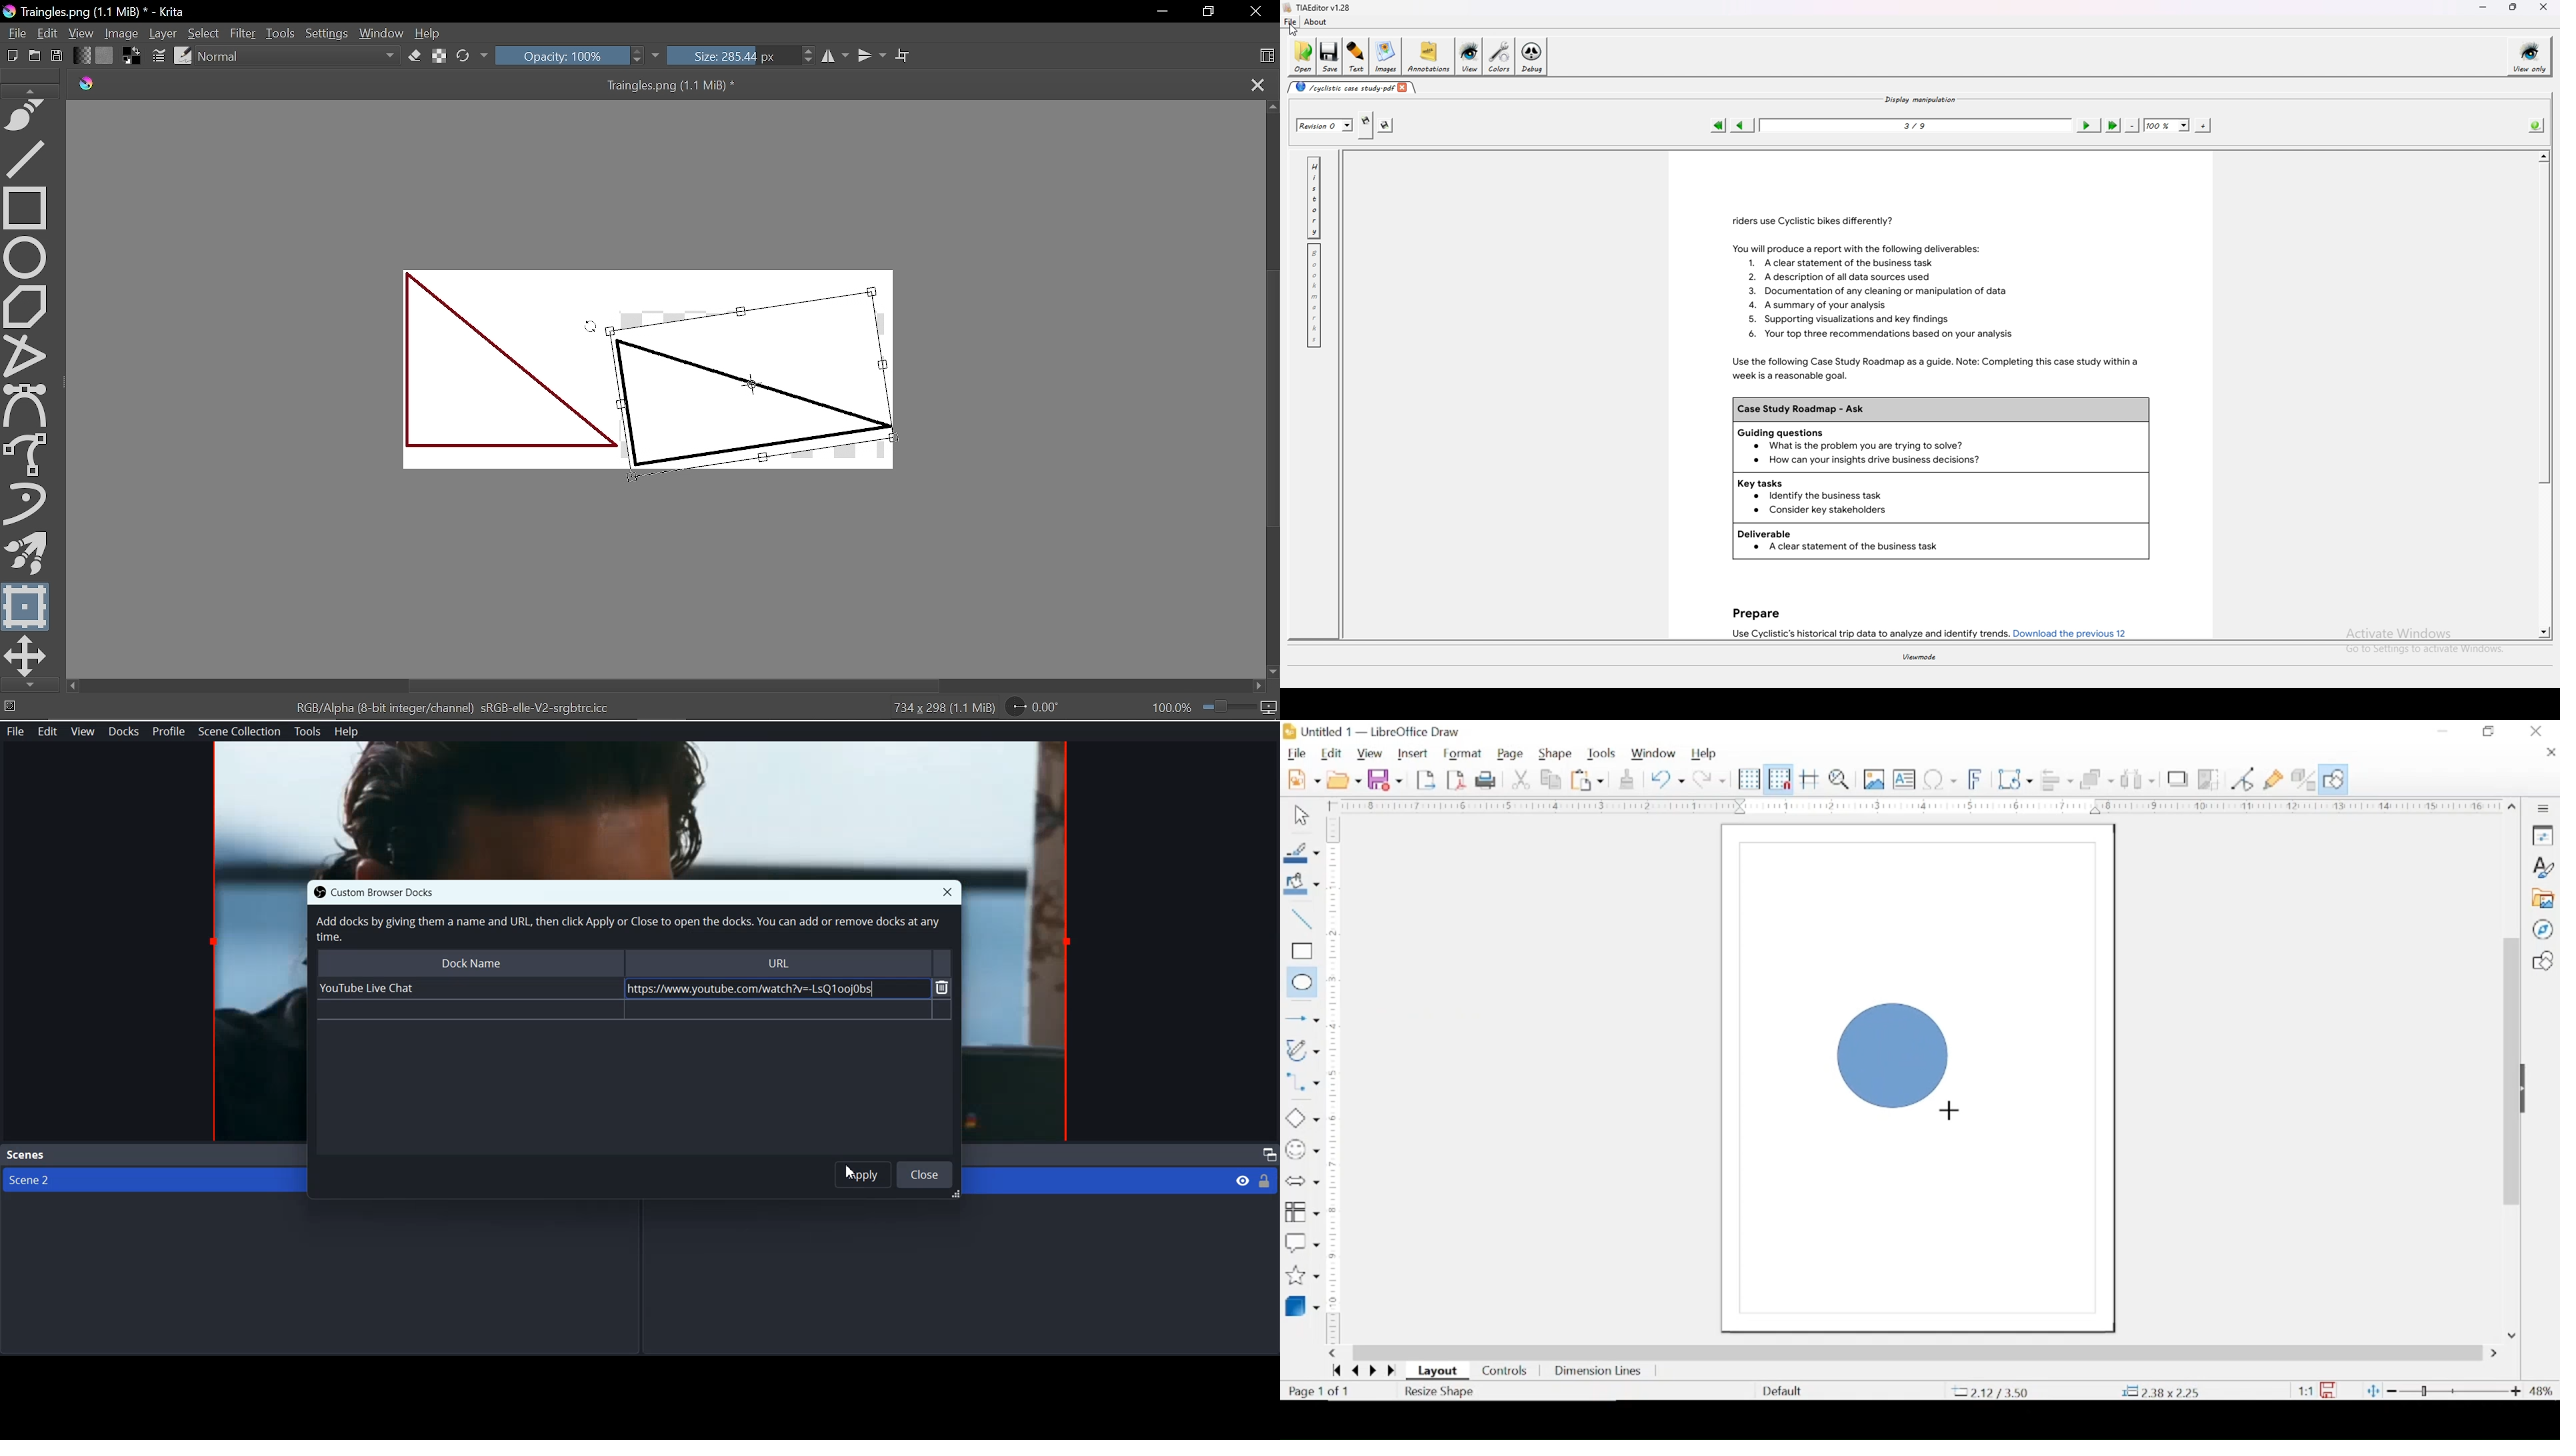 The width and height of the screenshot is (2576, 1456). I want to click on go forwards, so click(1390, 1371).